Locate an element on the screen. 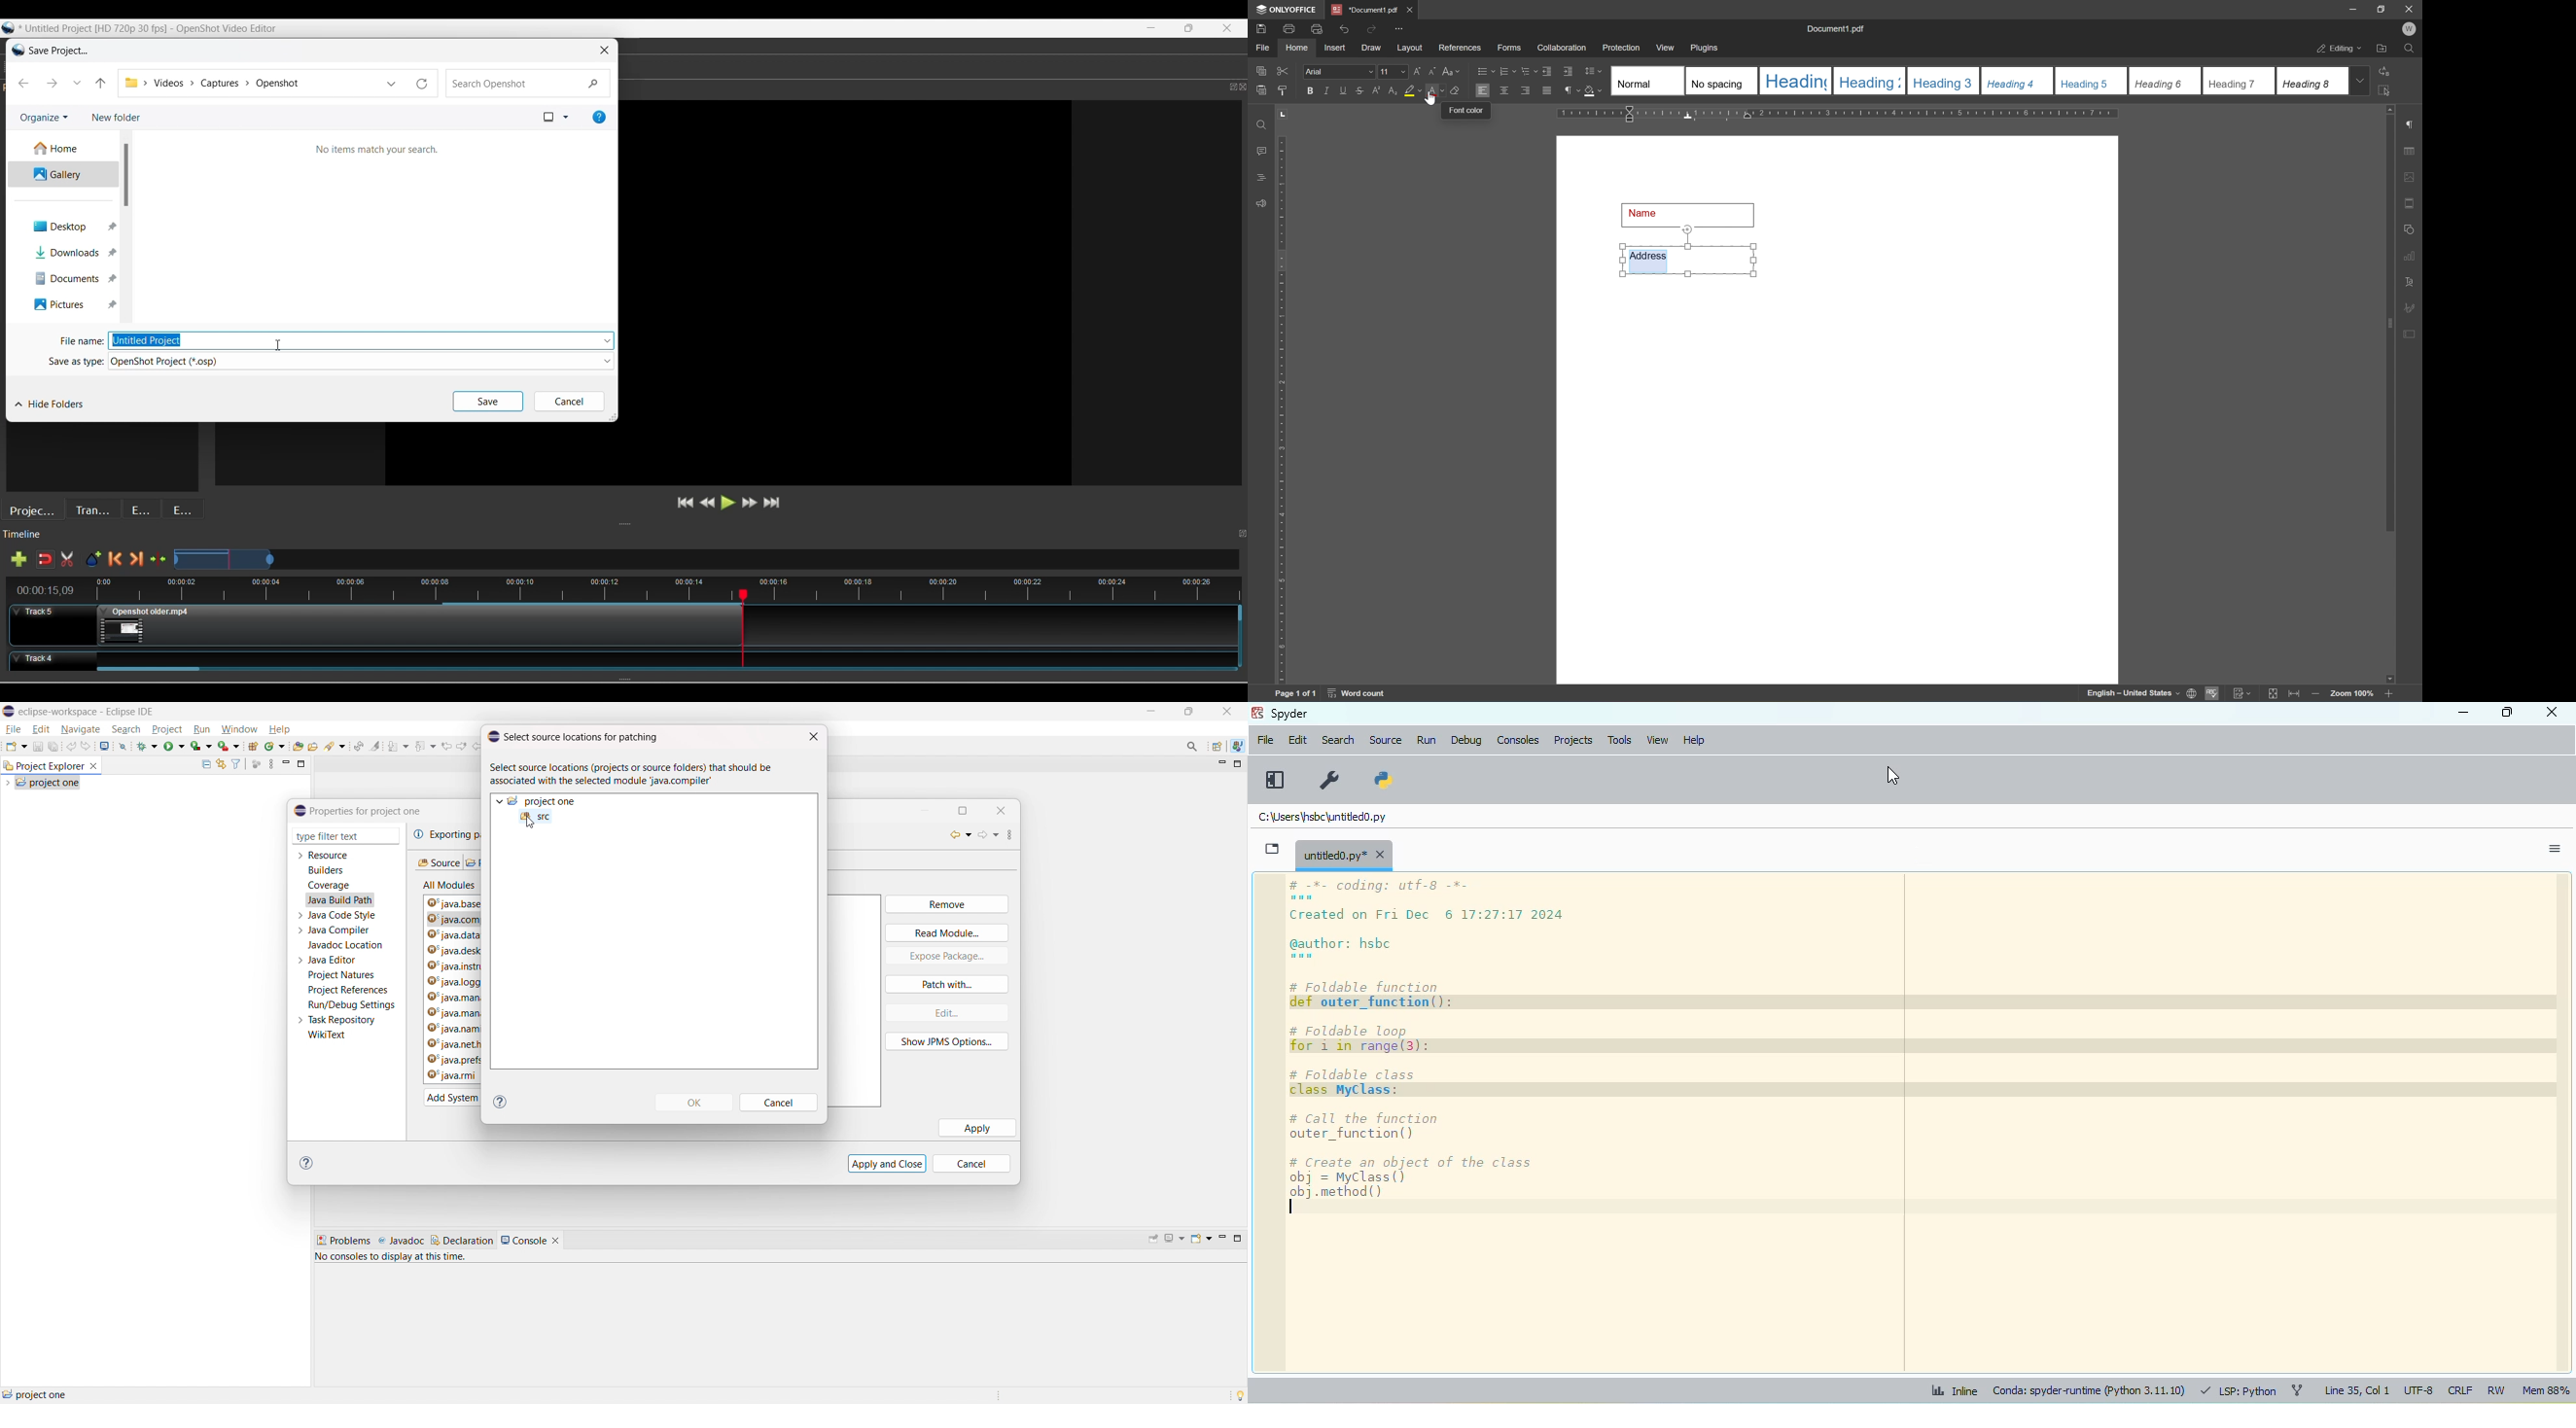 This screenshot has width=2576, height=1428. view menu is located at coordinates (1017, 835).